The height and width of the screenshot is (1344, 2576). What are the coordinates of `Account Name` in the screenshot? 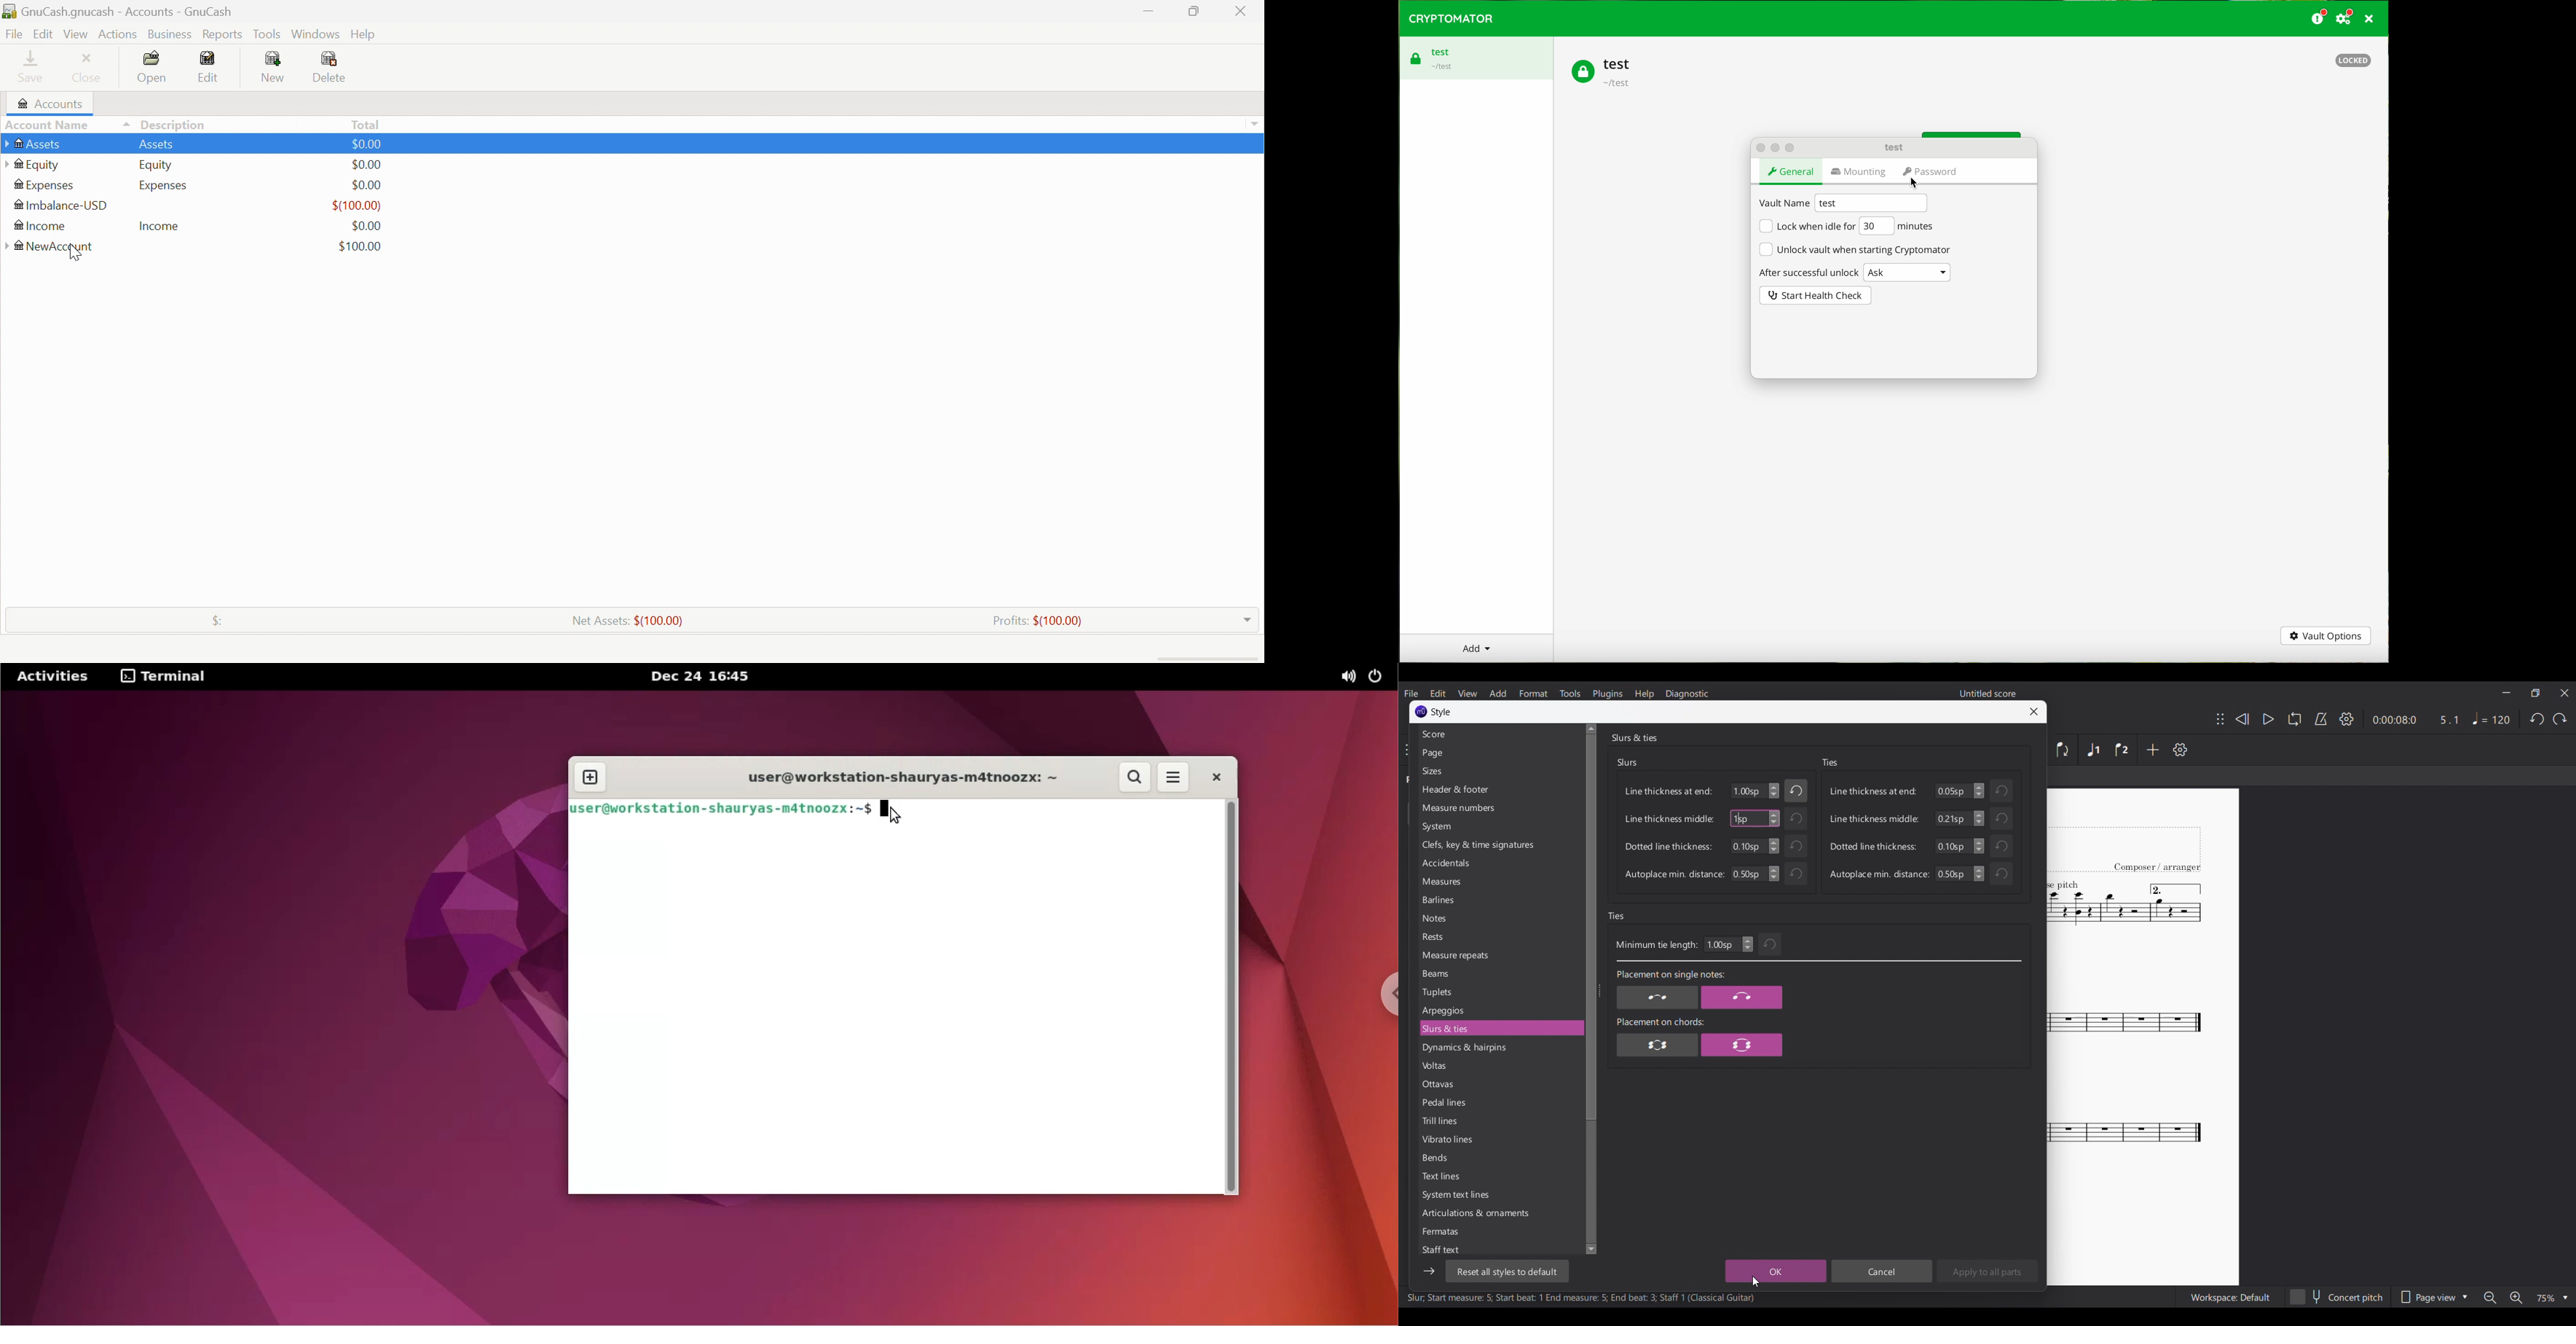 It's located at (69, 127).